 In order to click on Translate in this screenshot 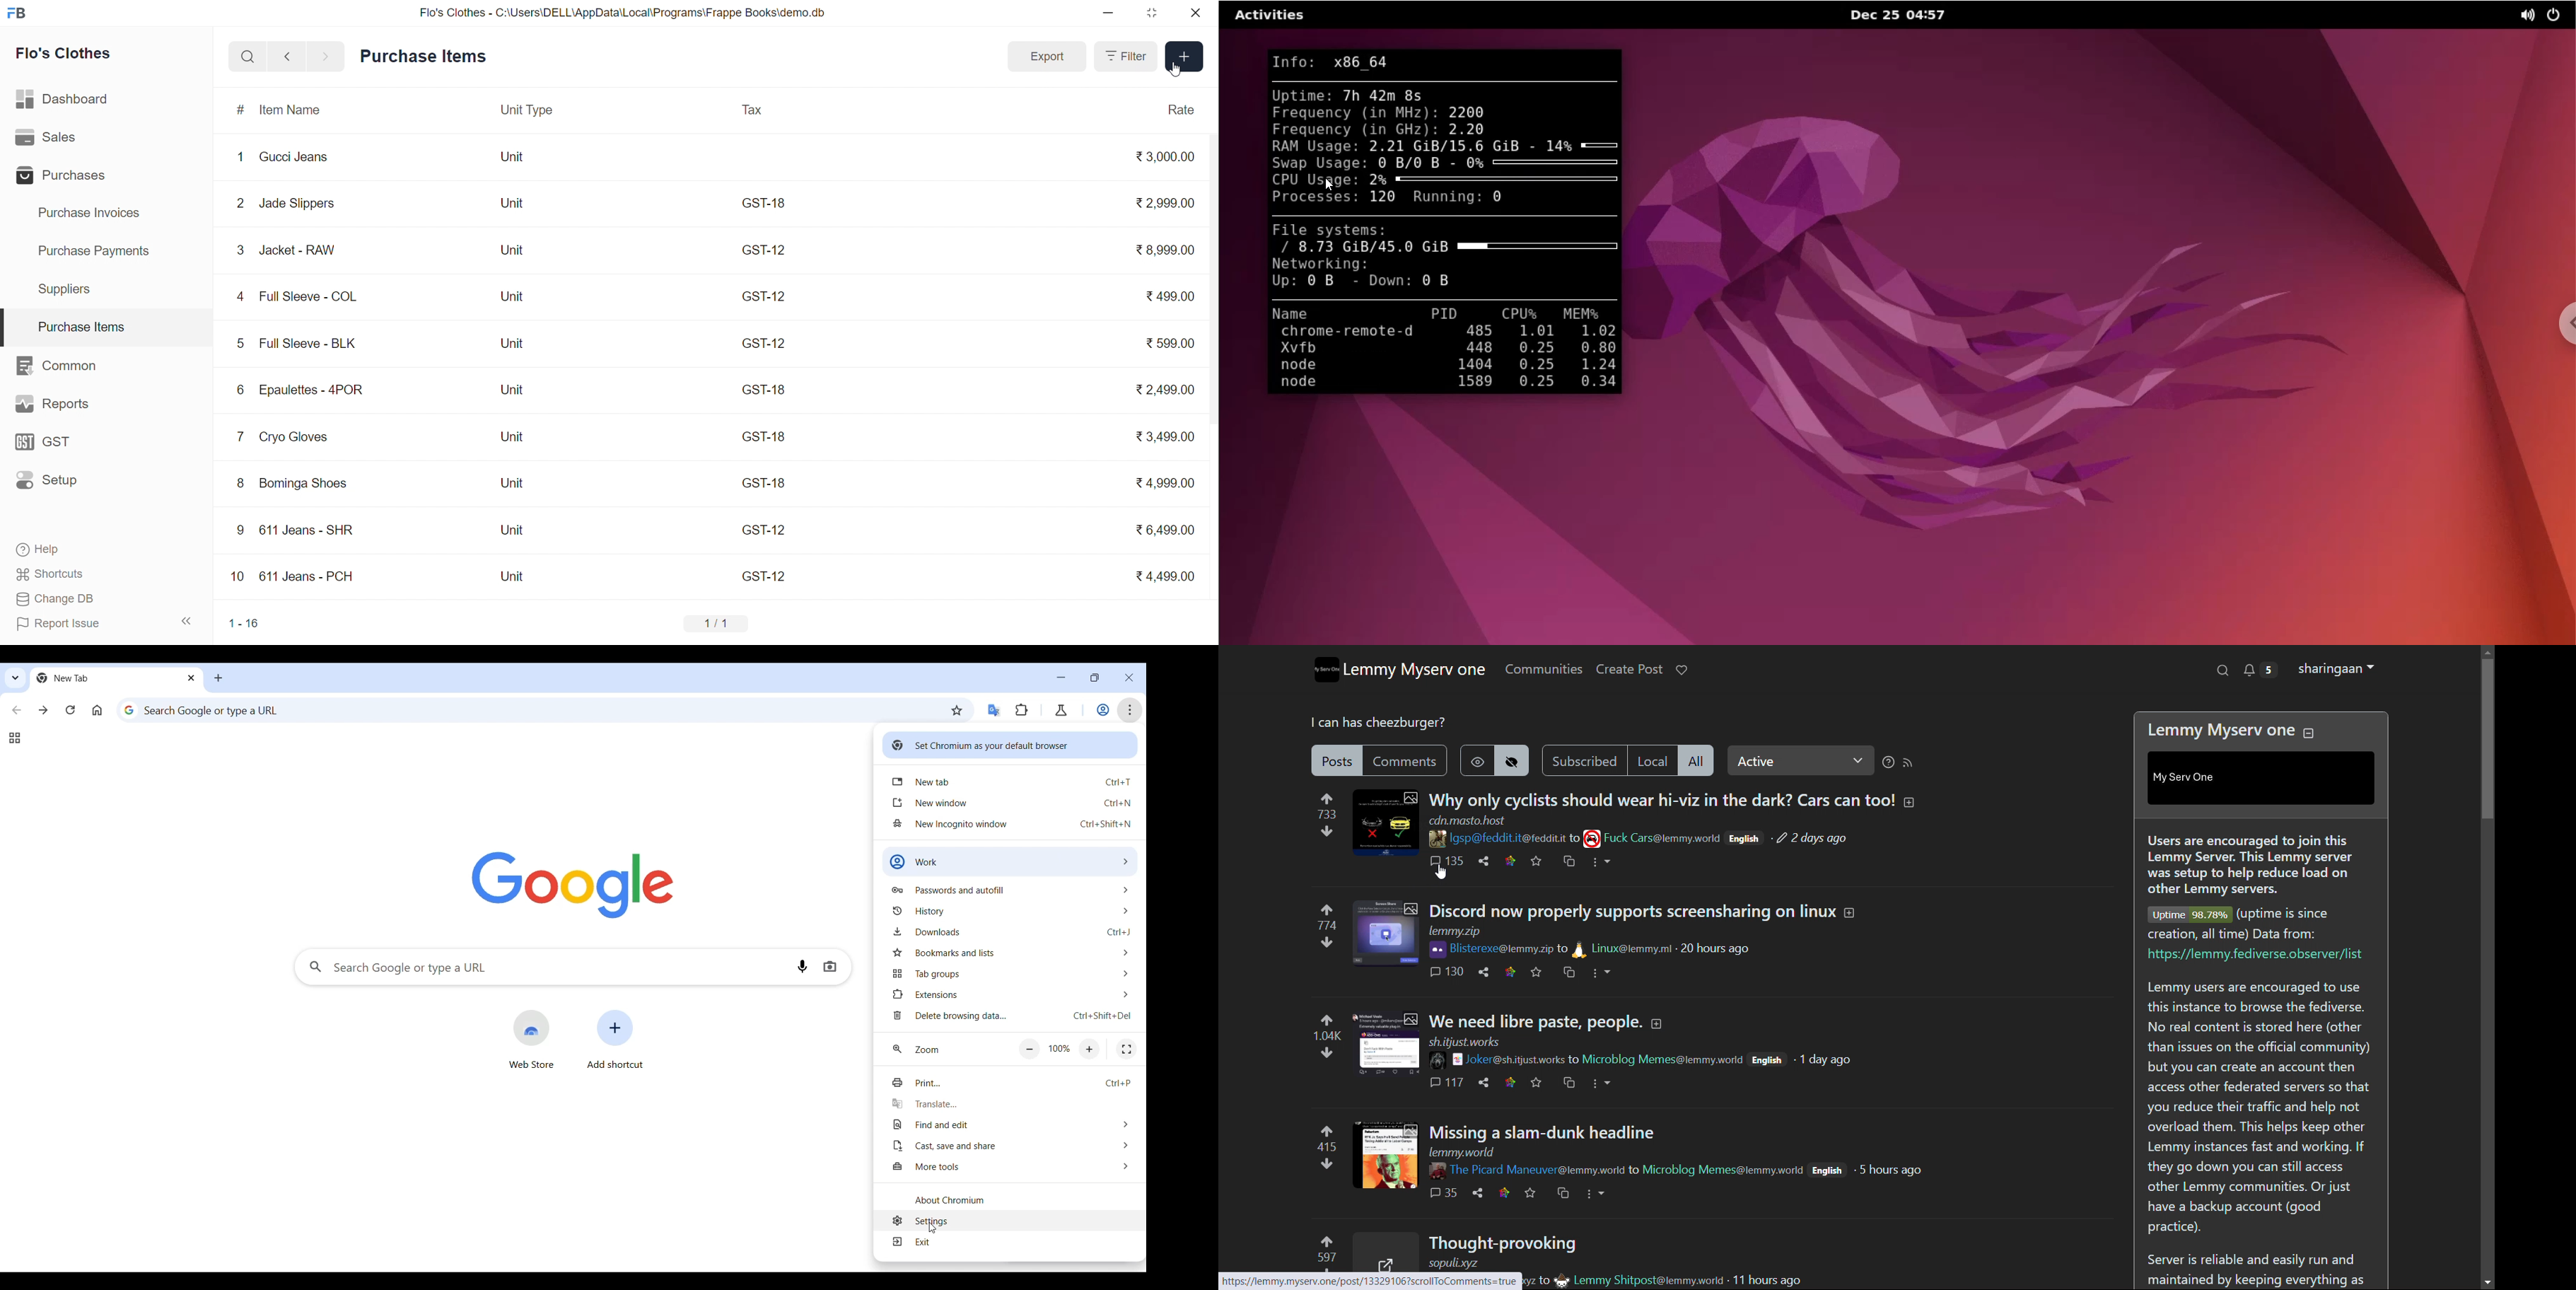, I will do `click(1010, 1104)`.